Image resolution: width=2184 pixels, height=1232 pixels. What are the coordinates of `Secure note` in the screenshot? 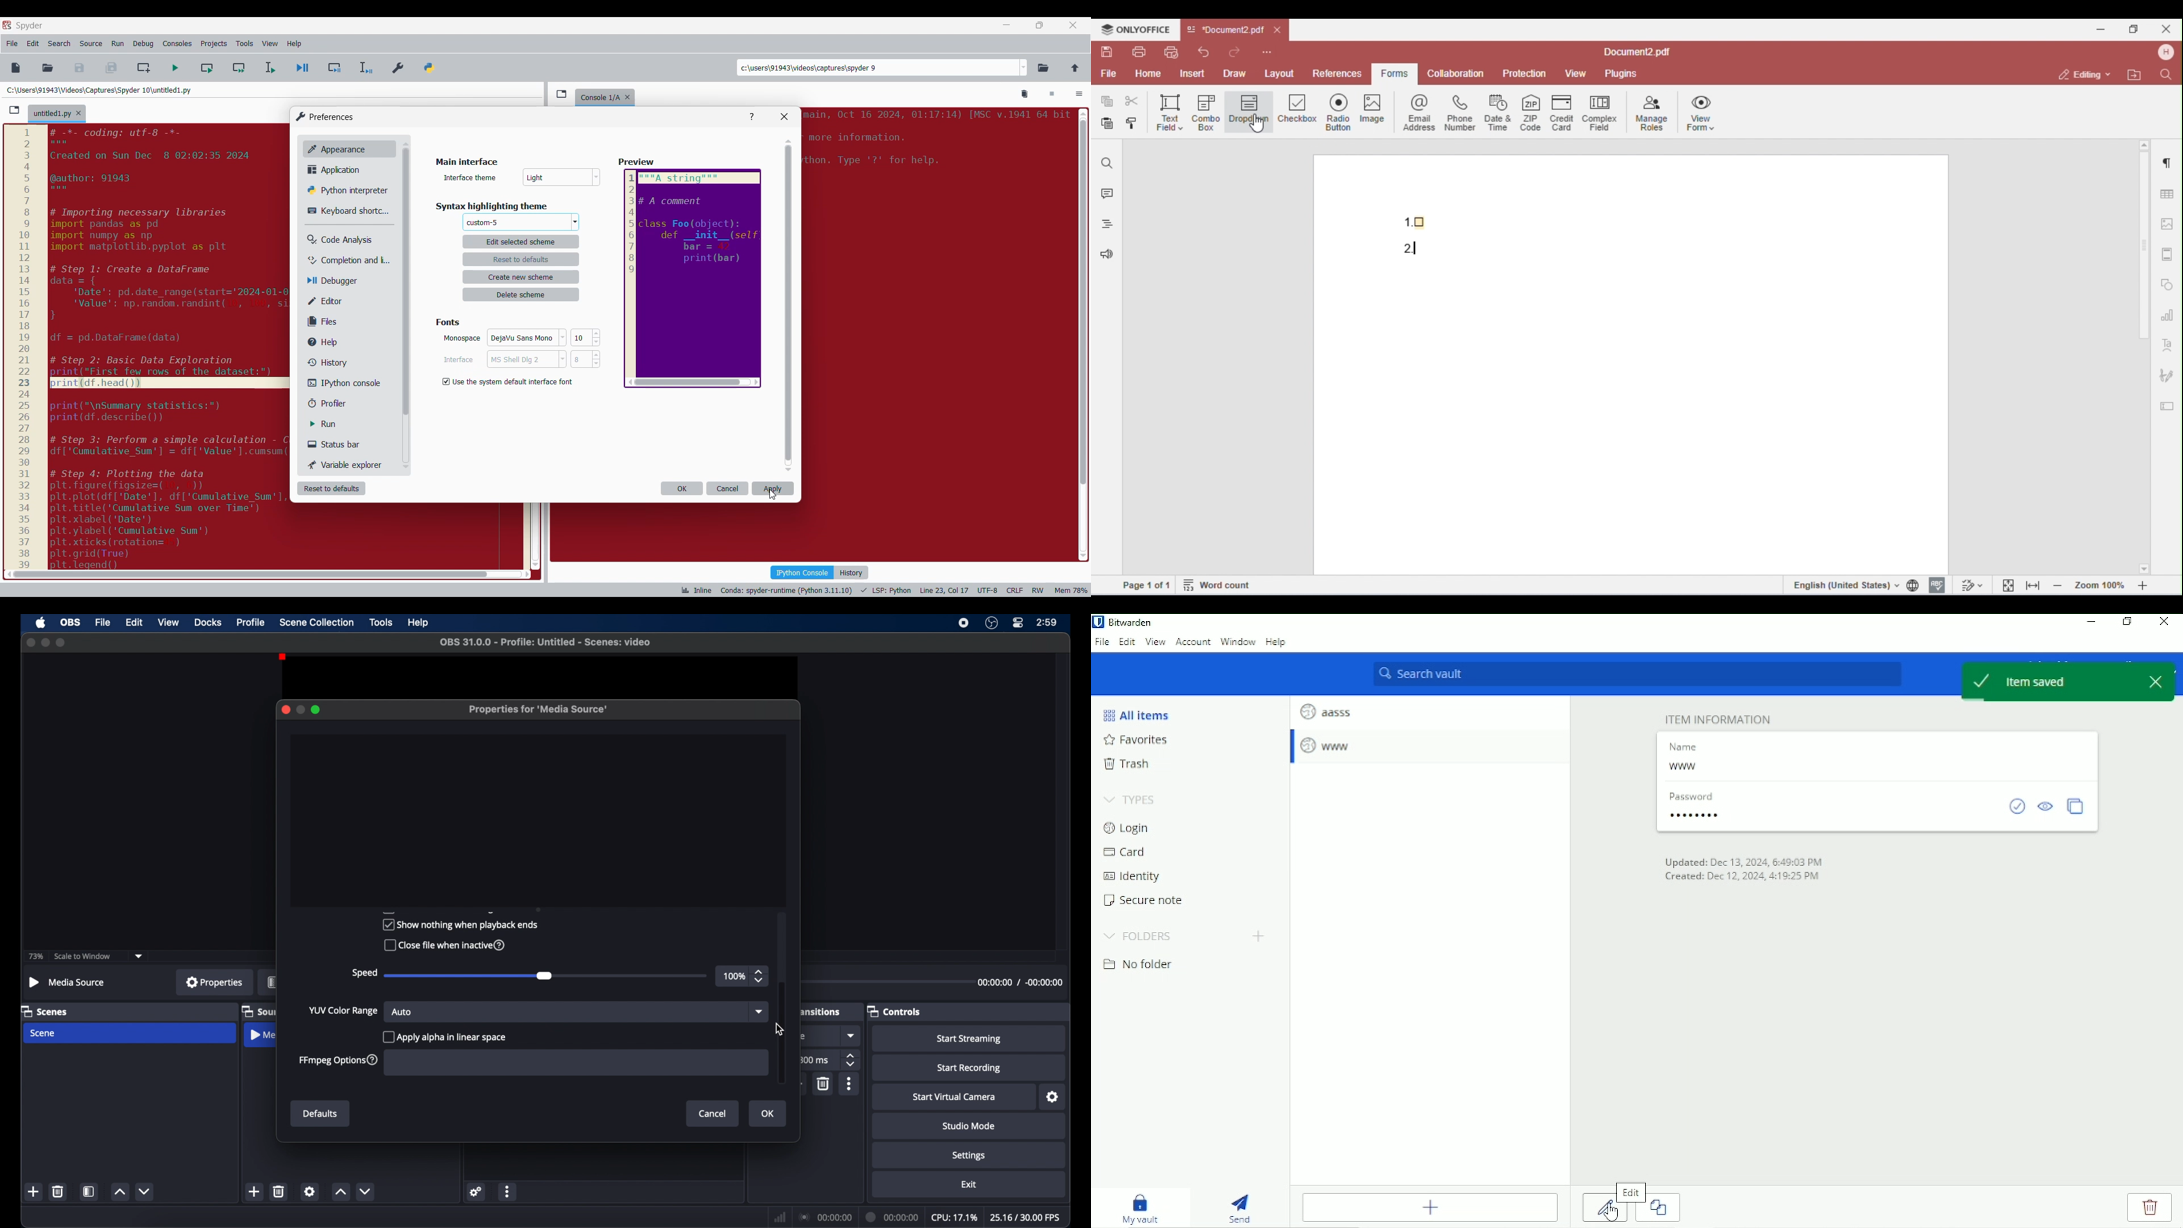 It's located at (1148, 900).